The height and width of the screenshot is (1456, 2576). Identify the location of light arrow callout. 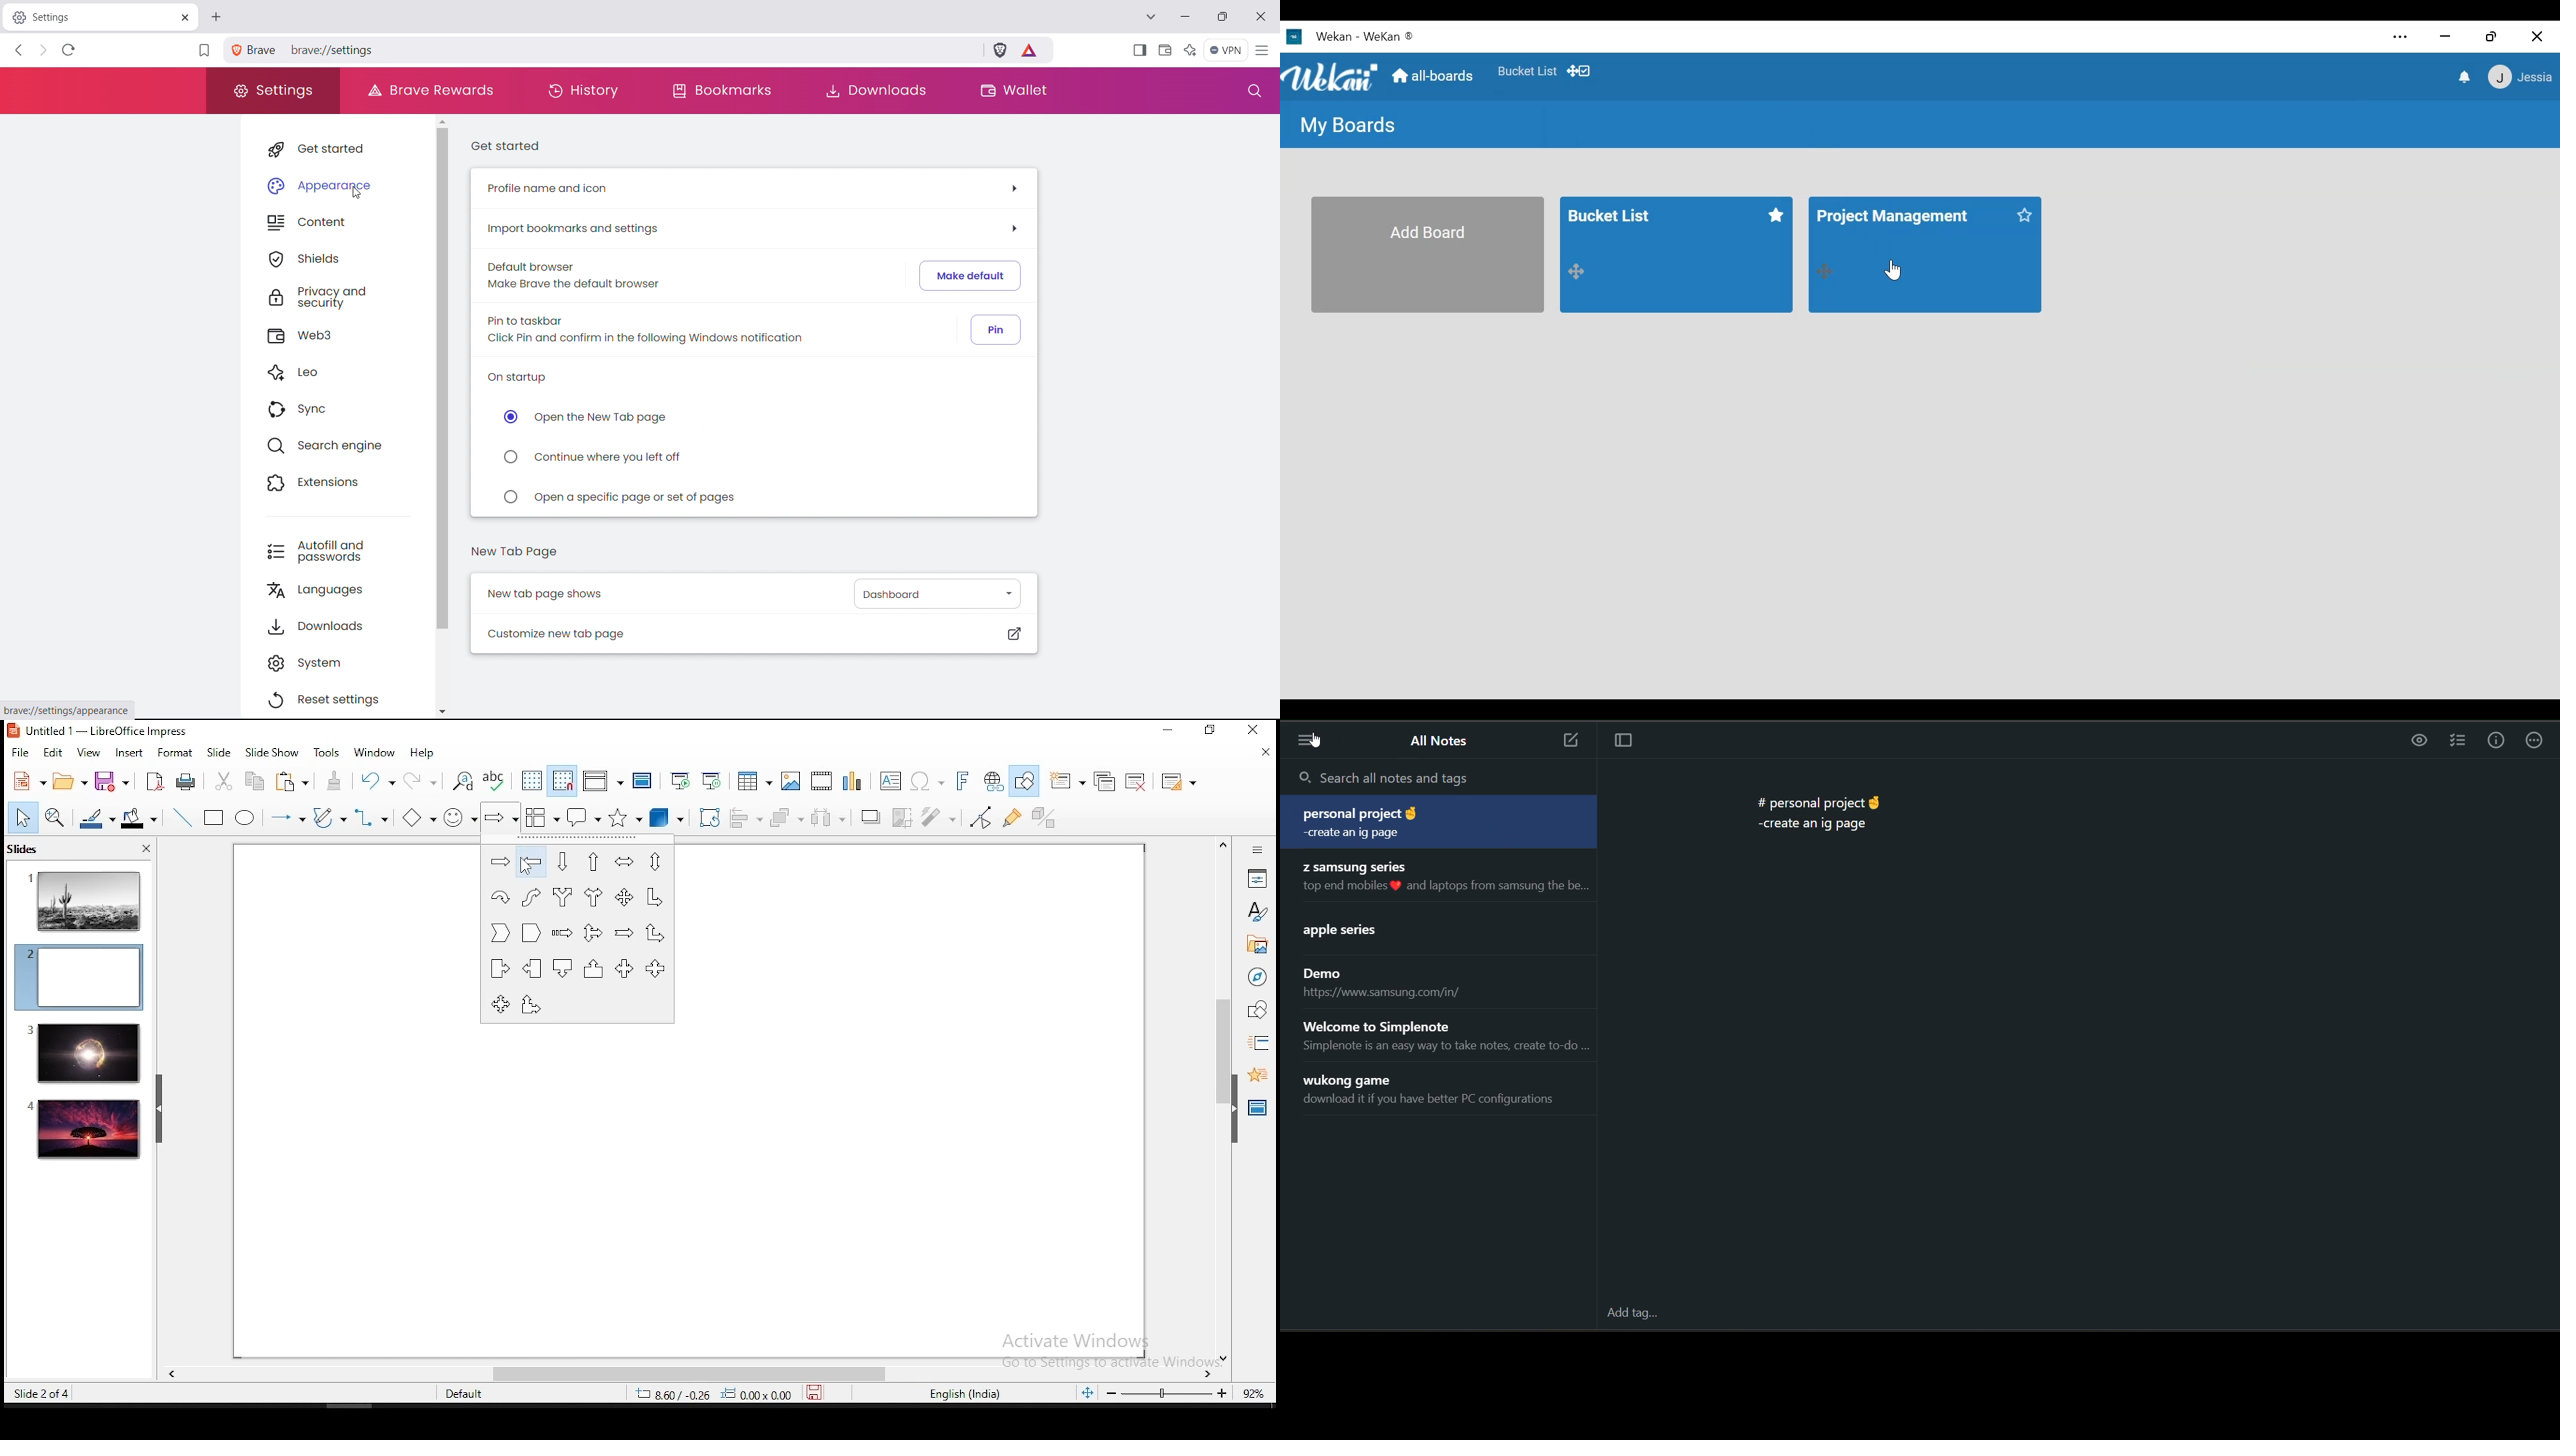
(533, 968).